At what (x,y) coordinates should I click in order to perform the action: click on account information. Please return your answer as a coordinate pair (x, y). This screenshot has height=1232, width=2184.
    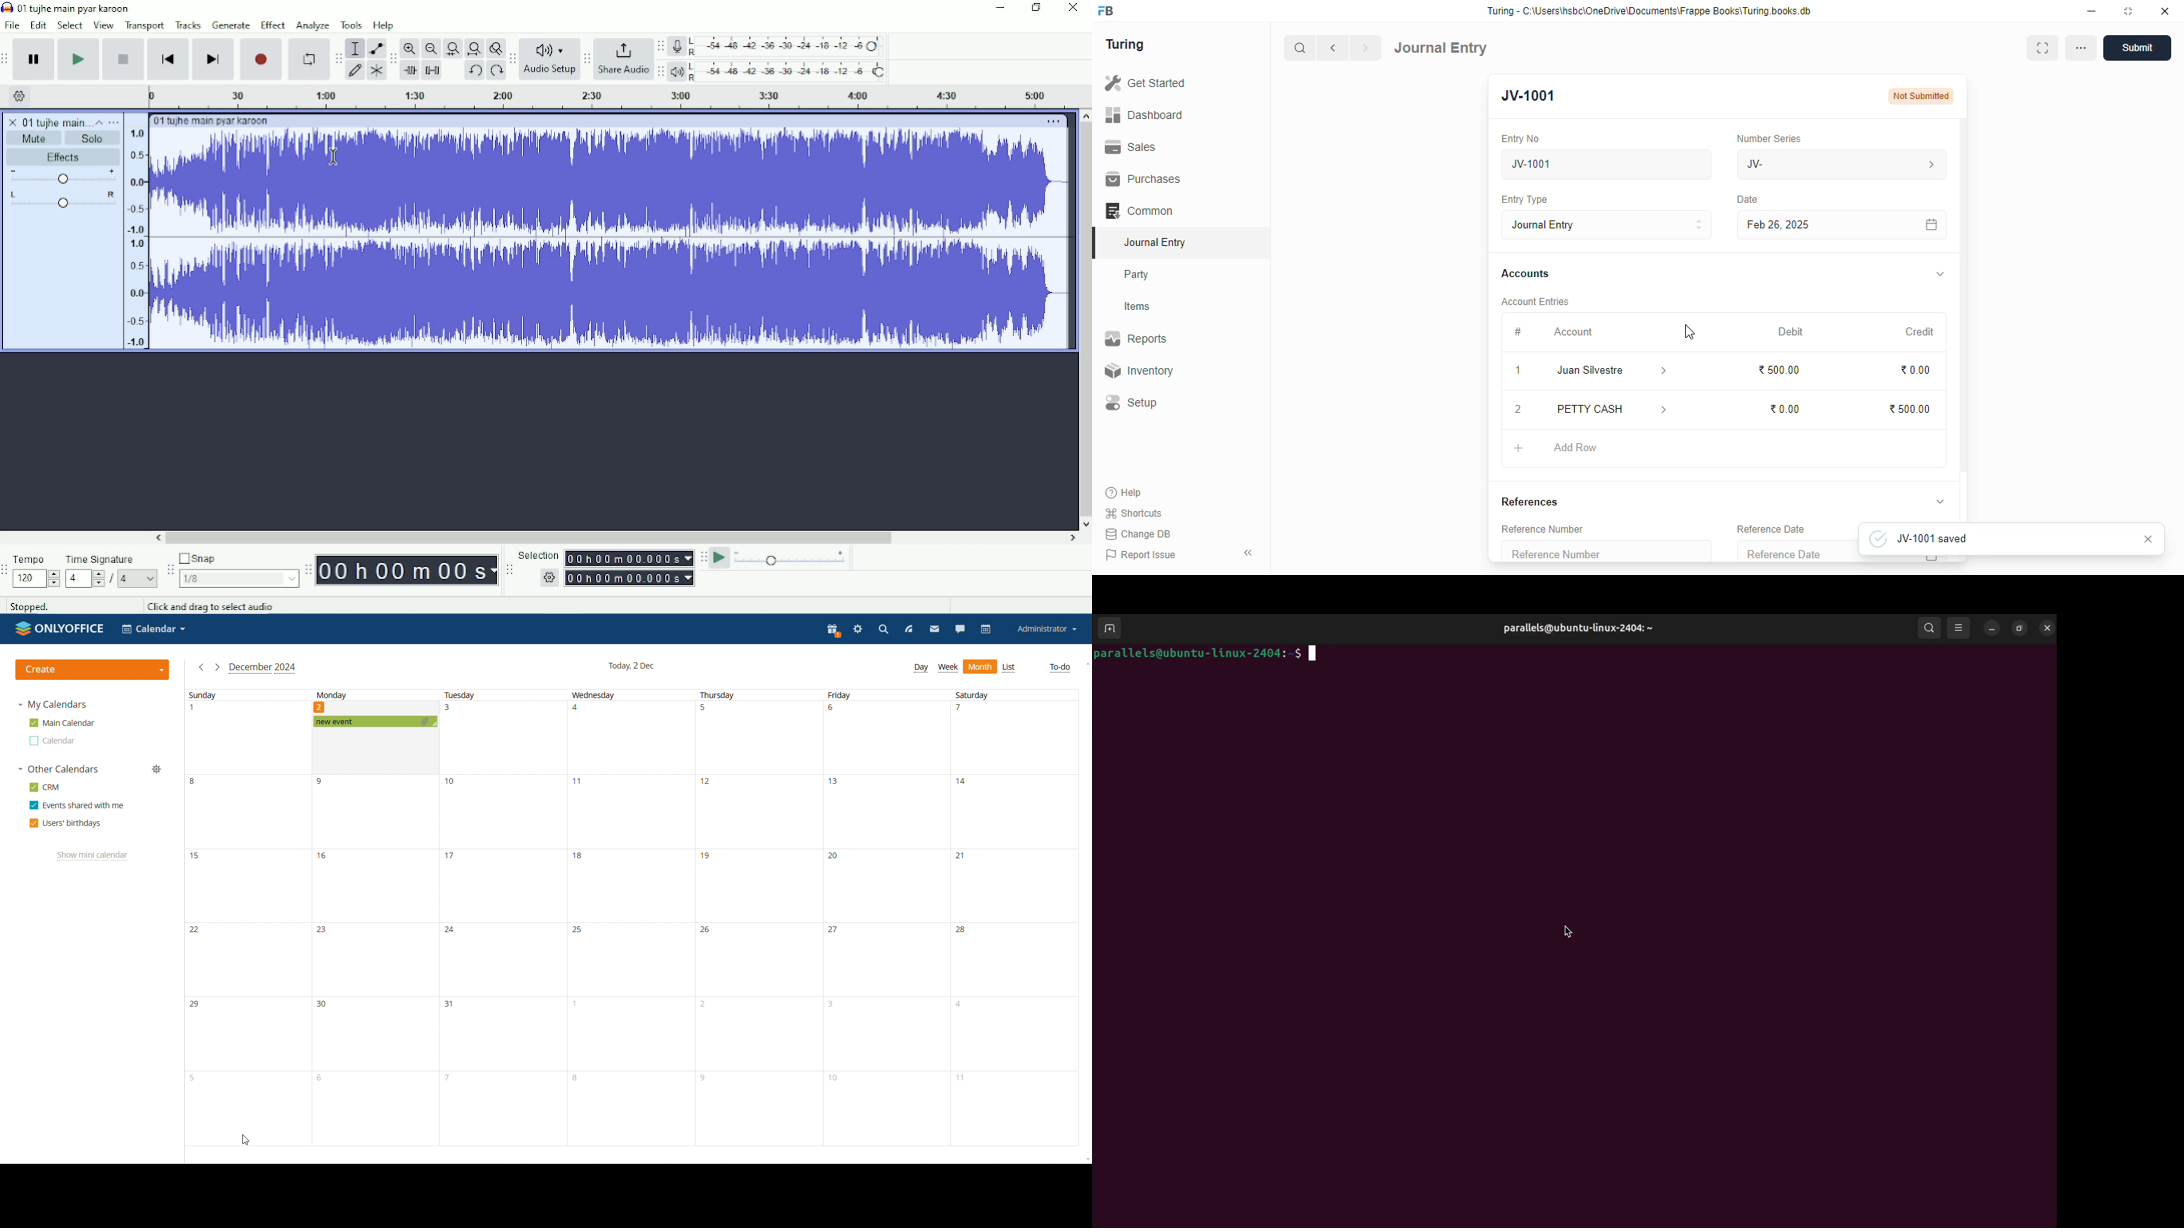
    Looking at the image, I should click on (1662, 409).